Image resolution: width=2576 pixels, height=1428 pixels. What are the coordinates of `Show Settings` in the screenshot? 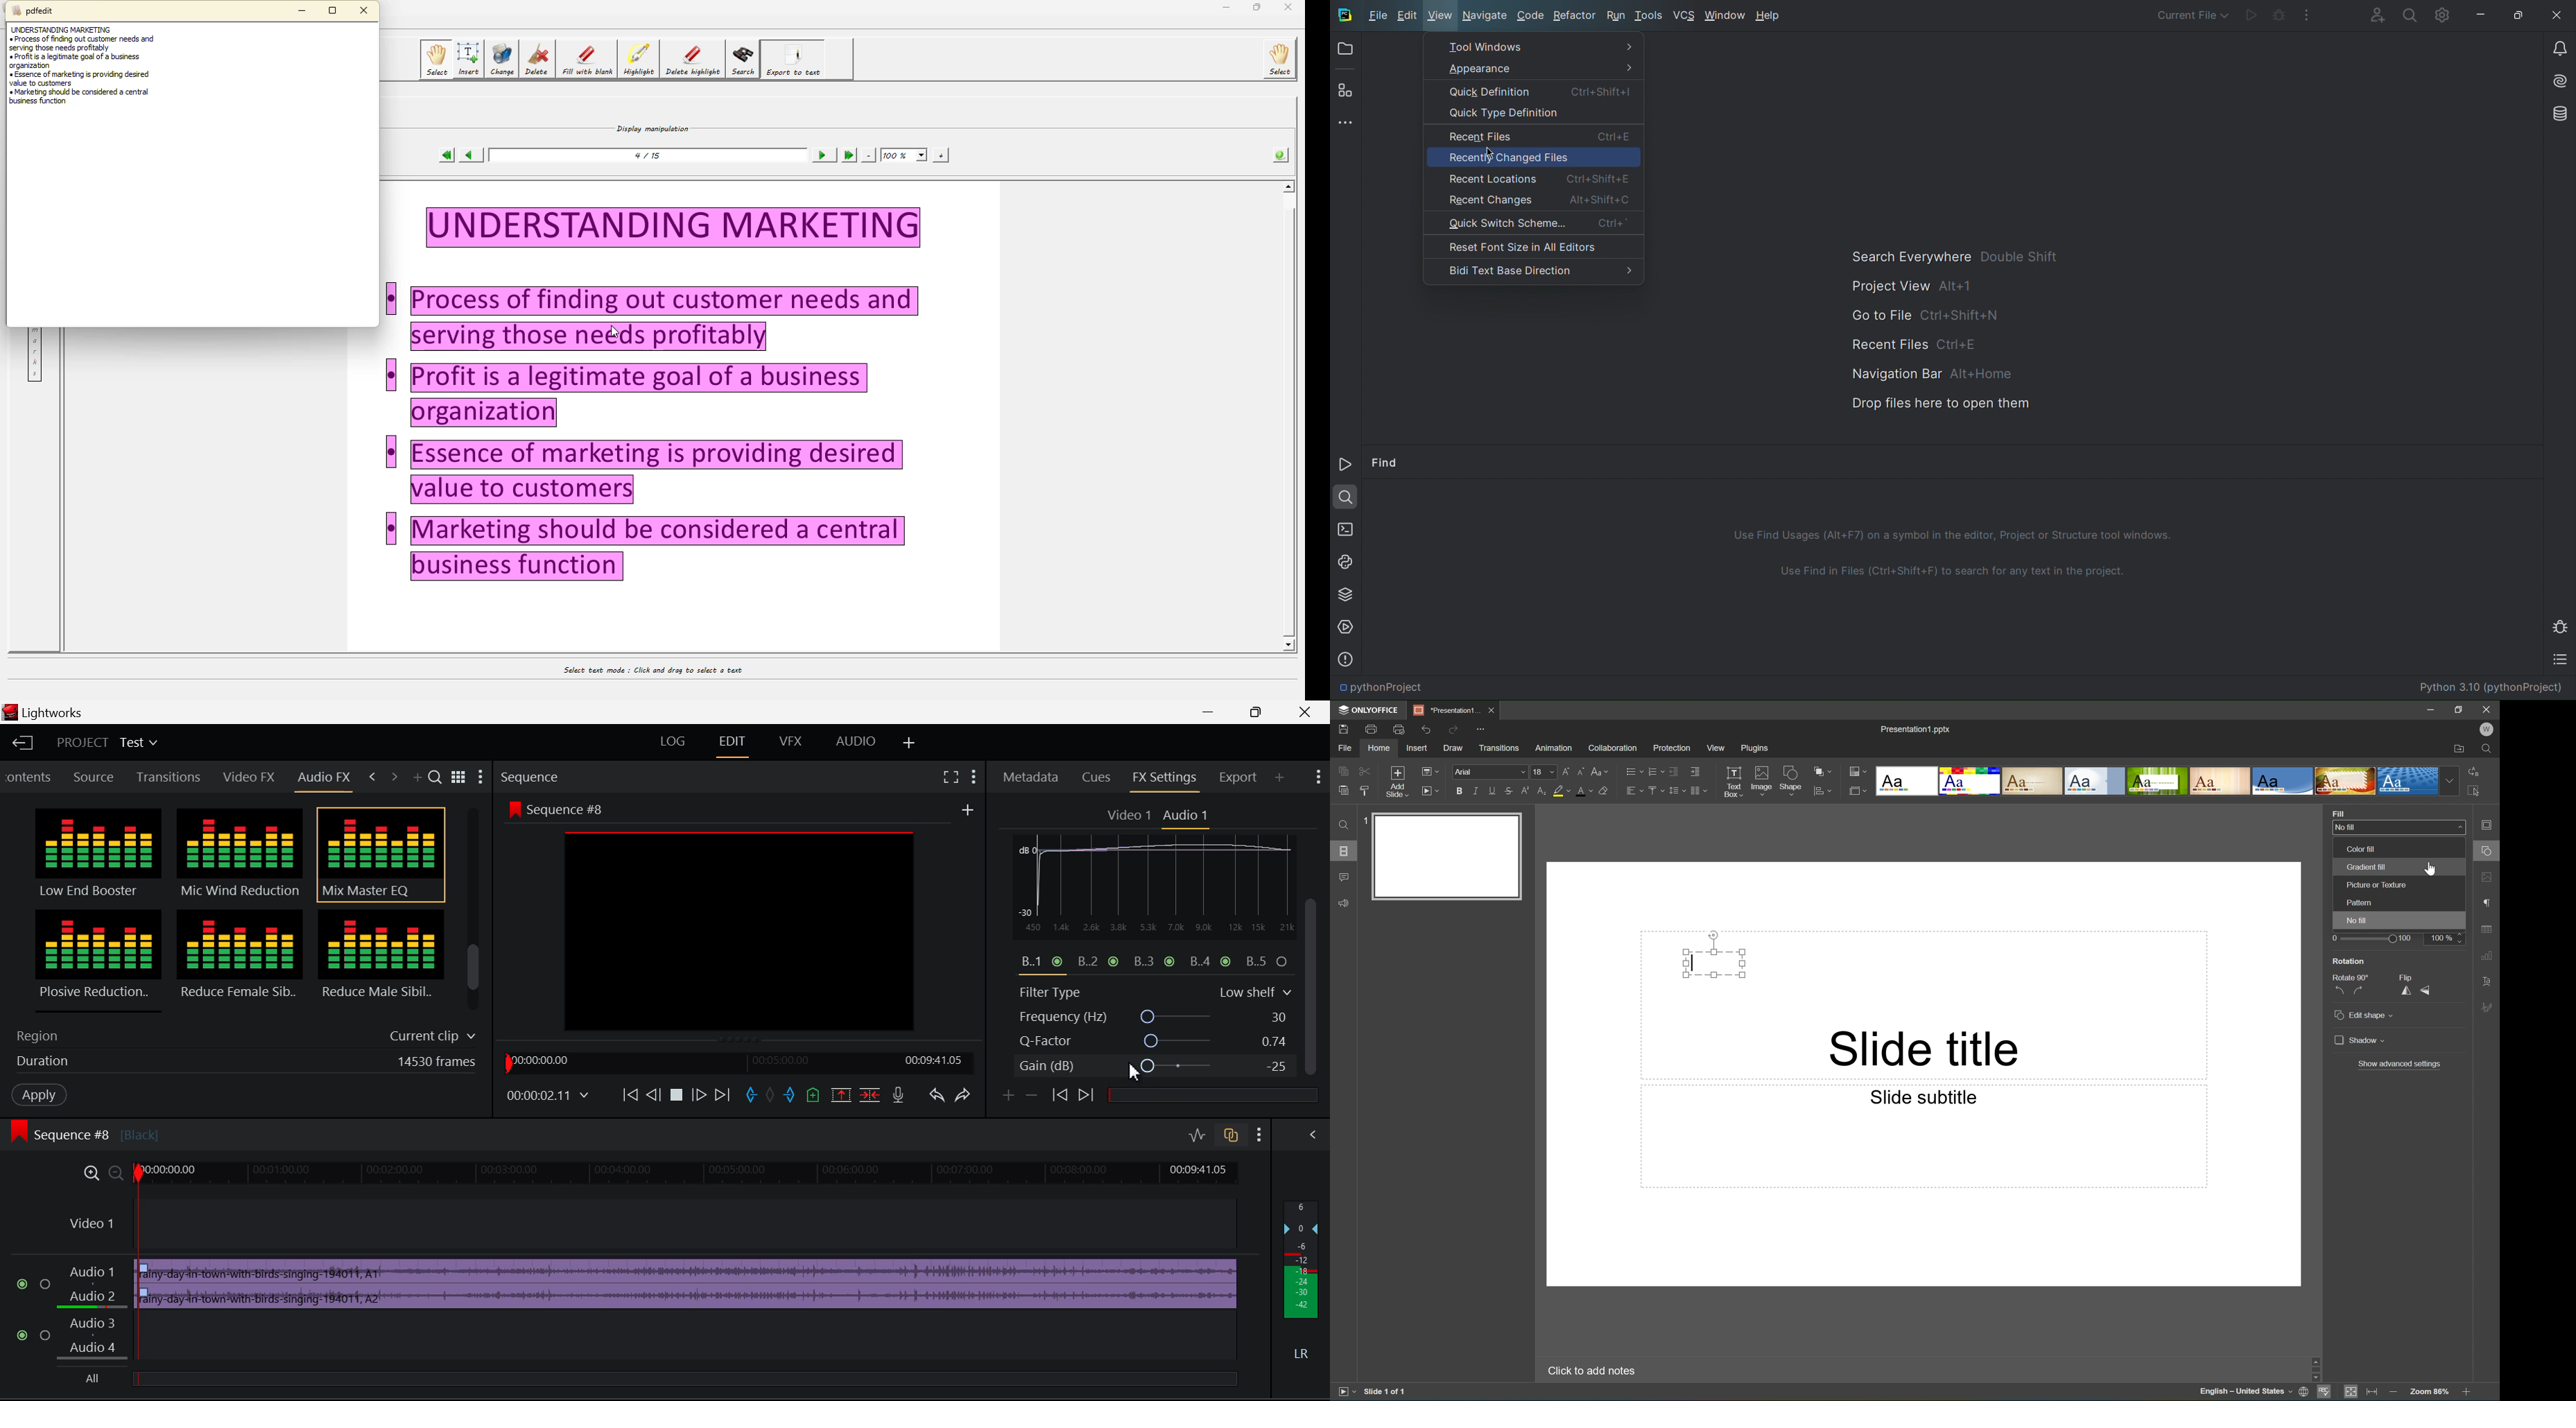 It's located at (974, 777).